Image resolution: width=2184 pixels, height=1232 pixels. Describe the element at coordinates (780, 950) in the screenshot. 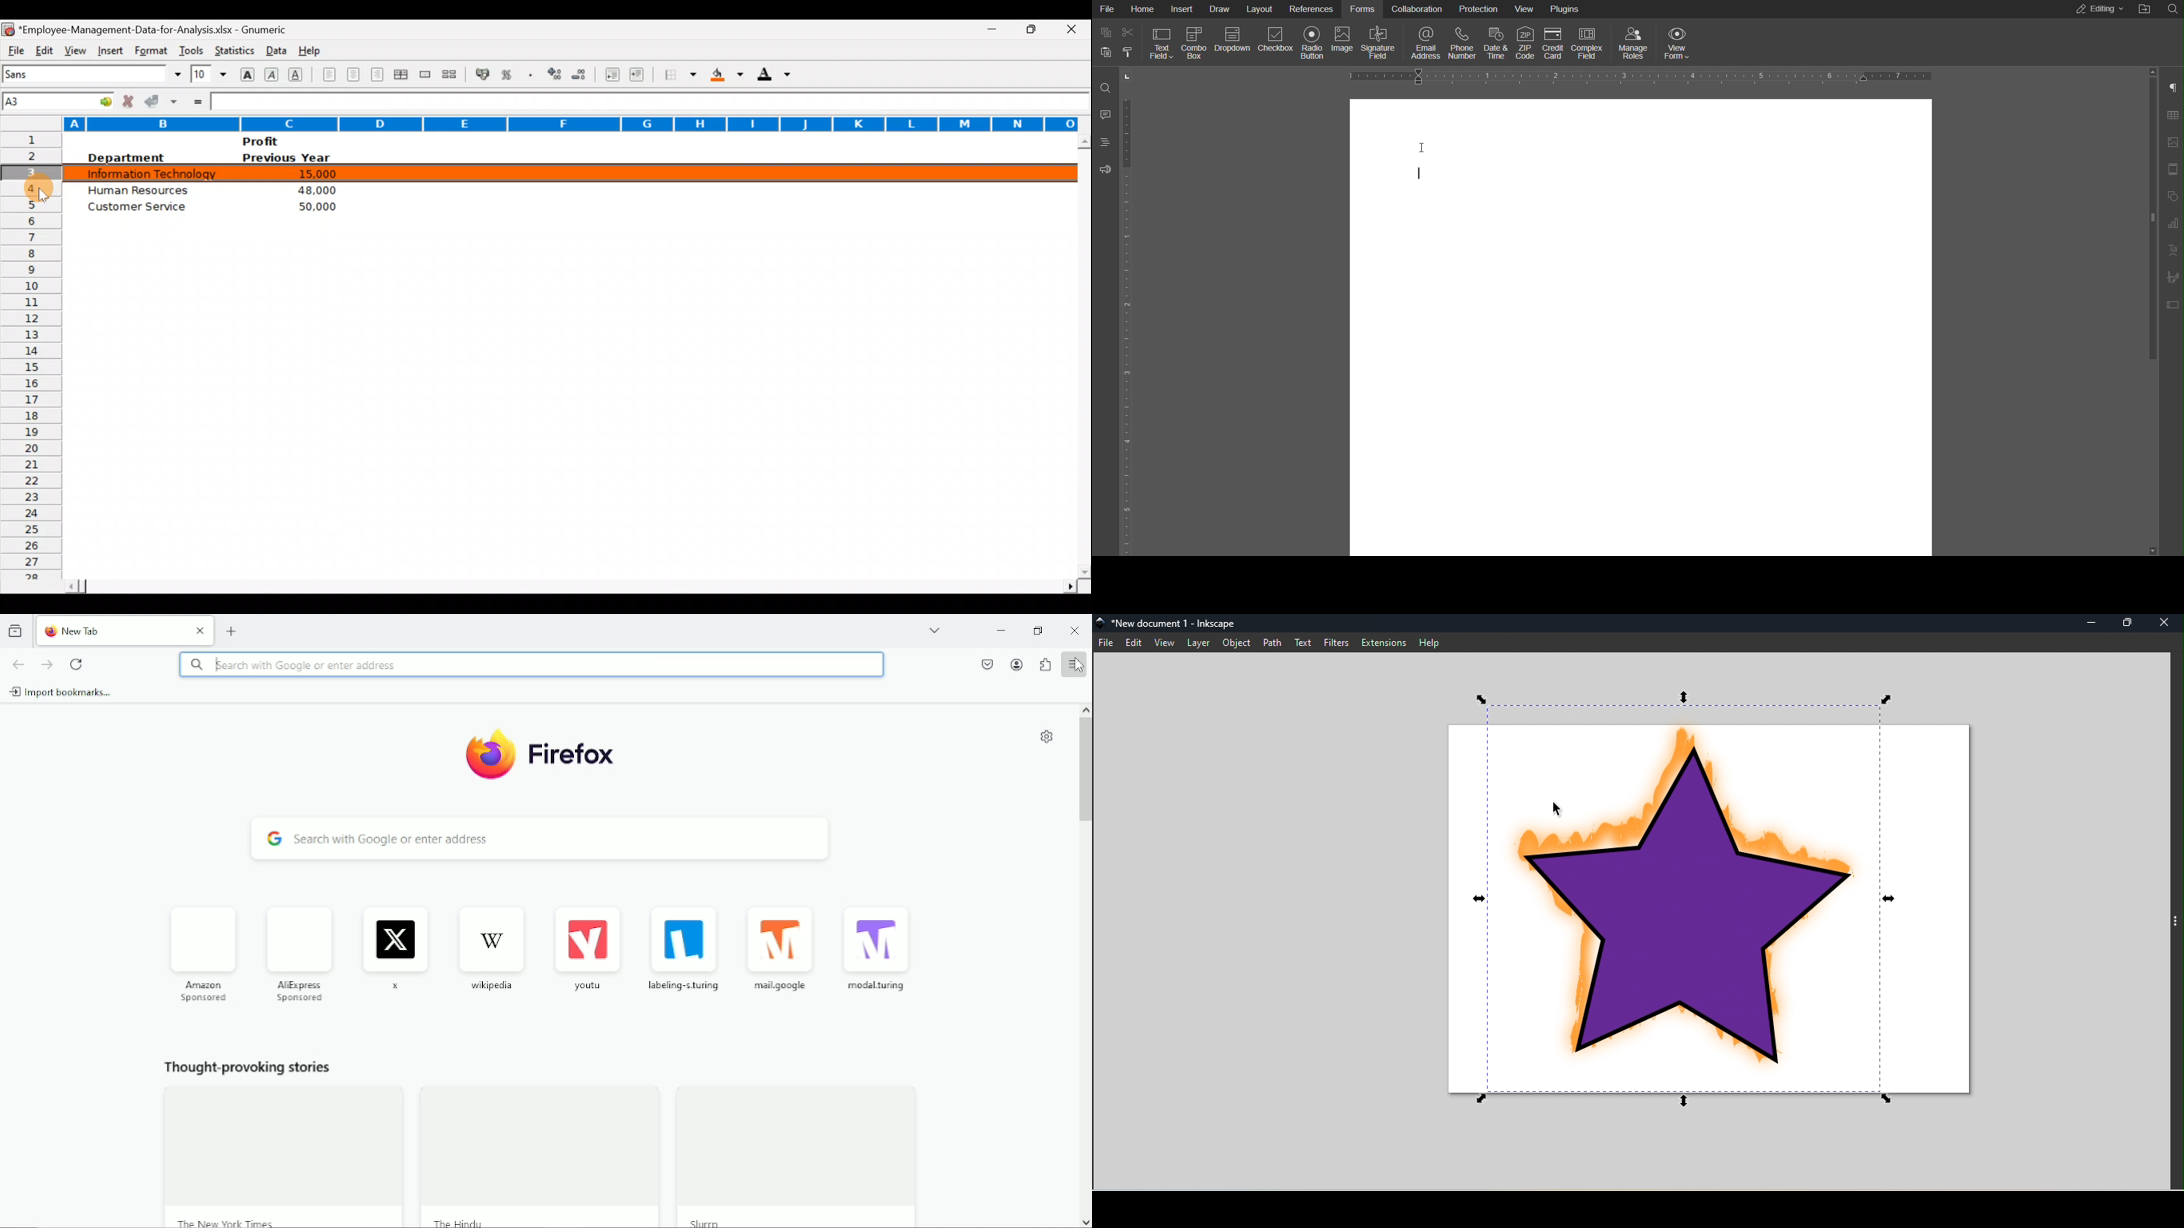

I see `mail.google` at that location.